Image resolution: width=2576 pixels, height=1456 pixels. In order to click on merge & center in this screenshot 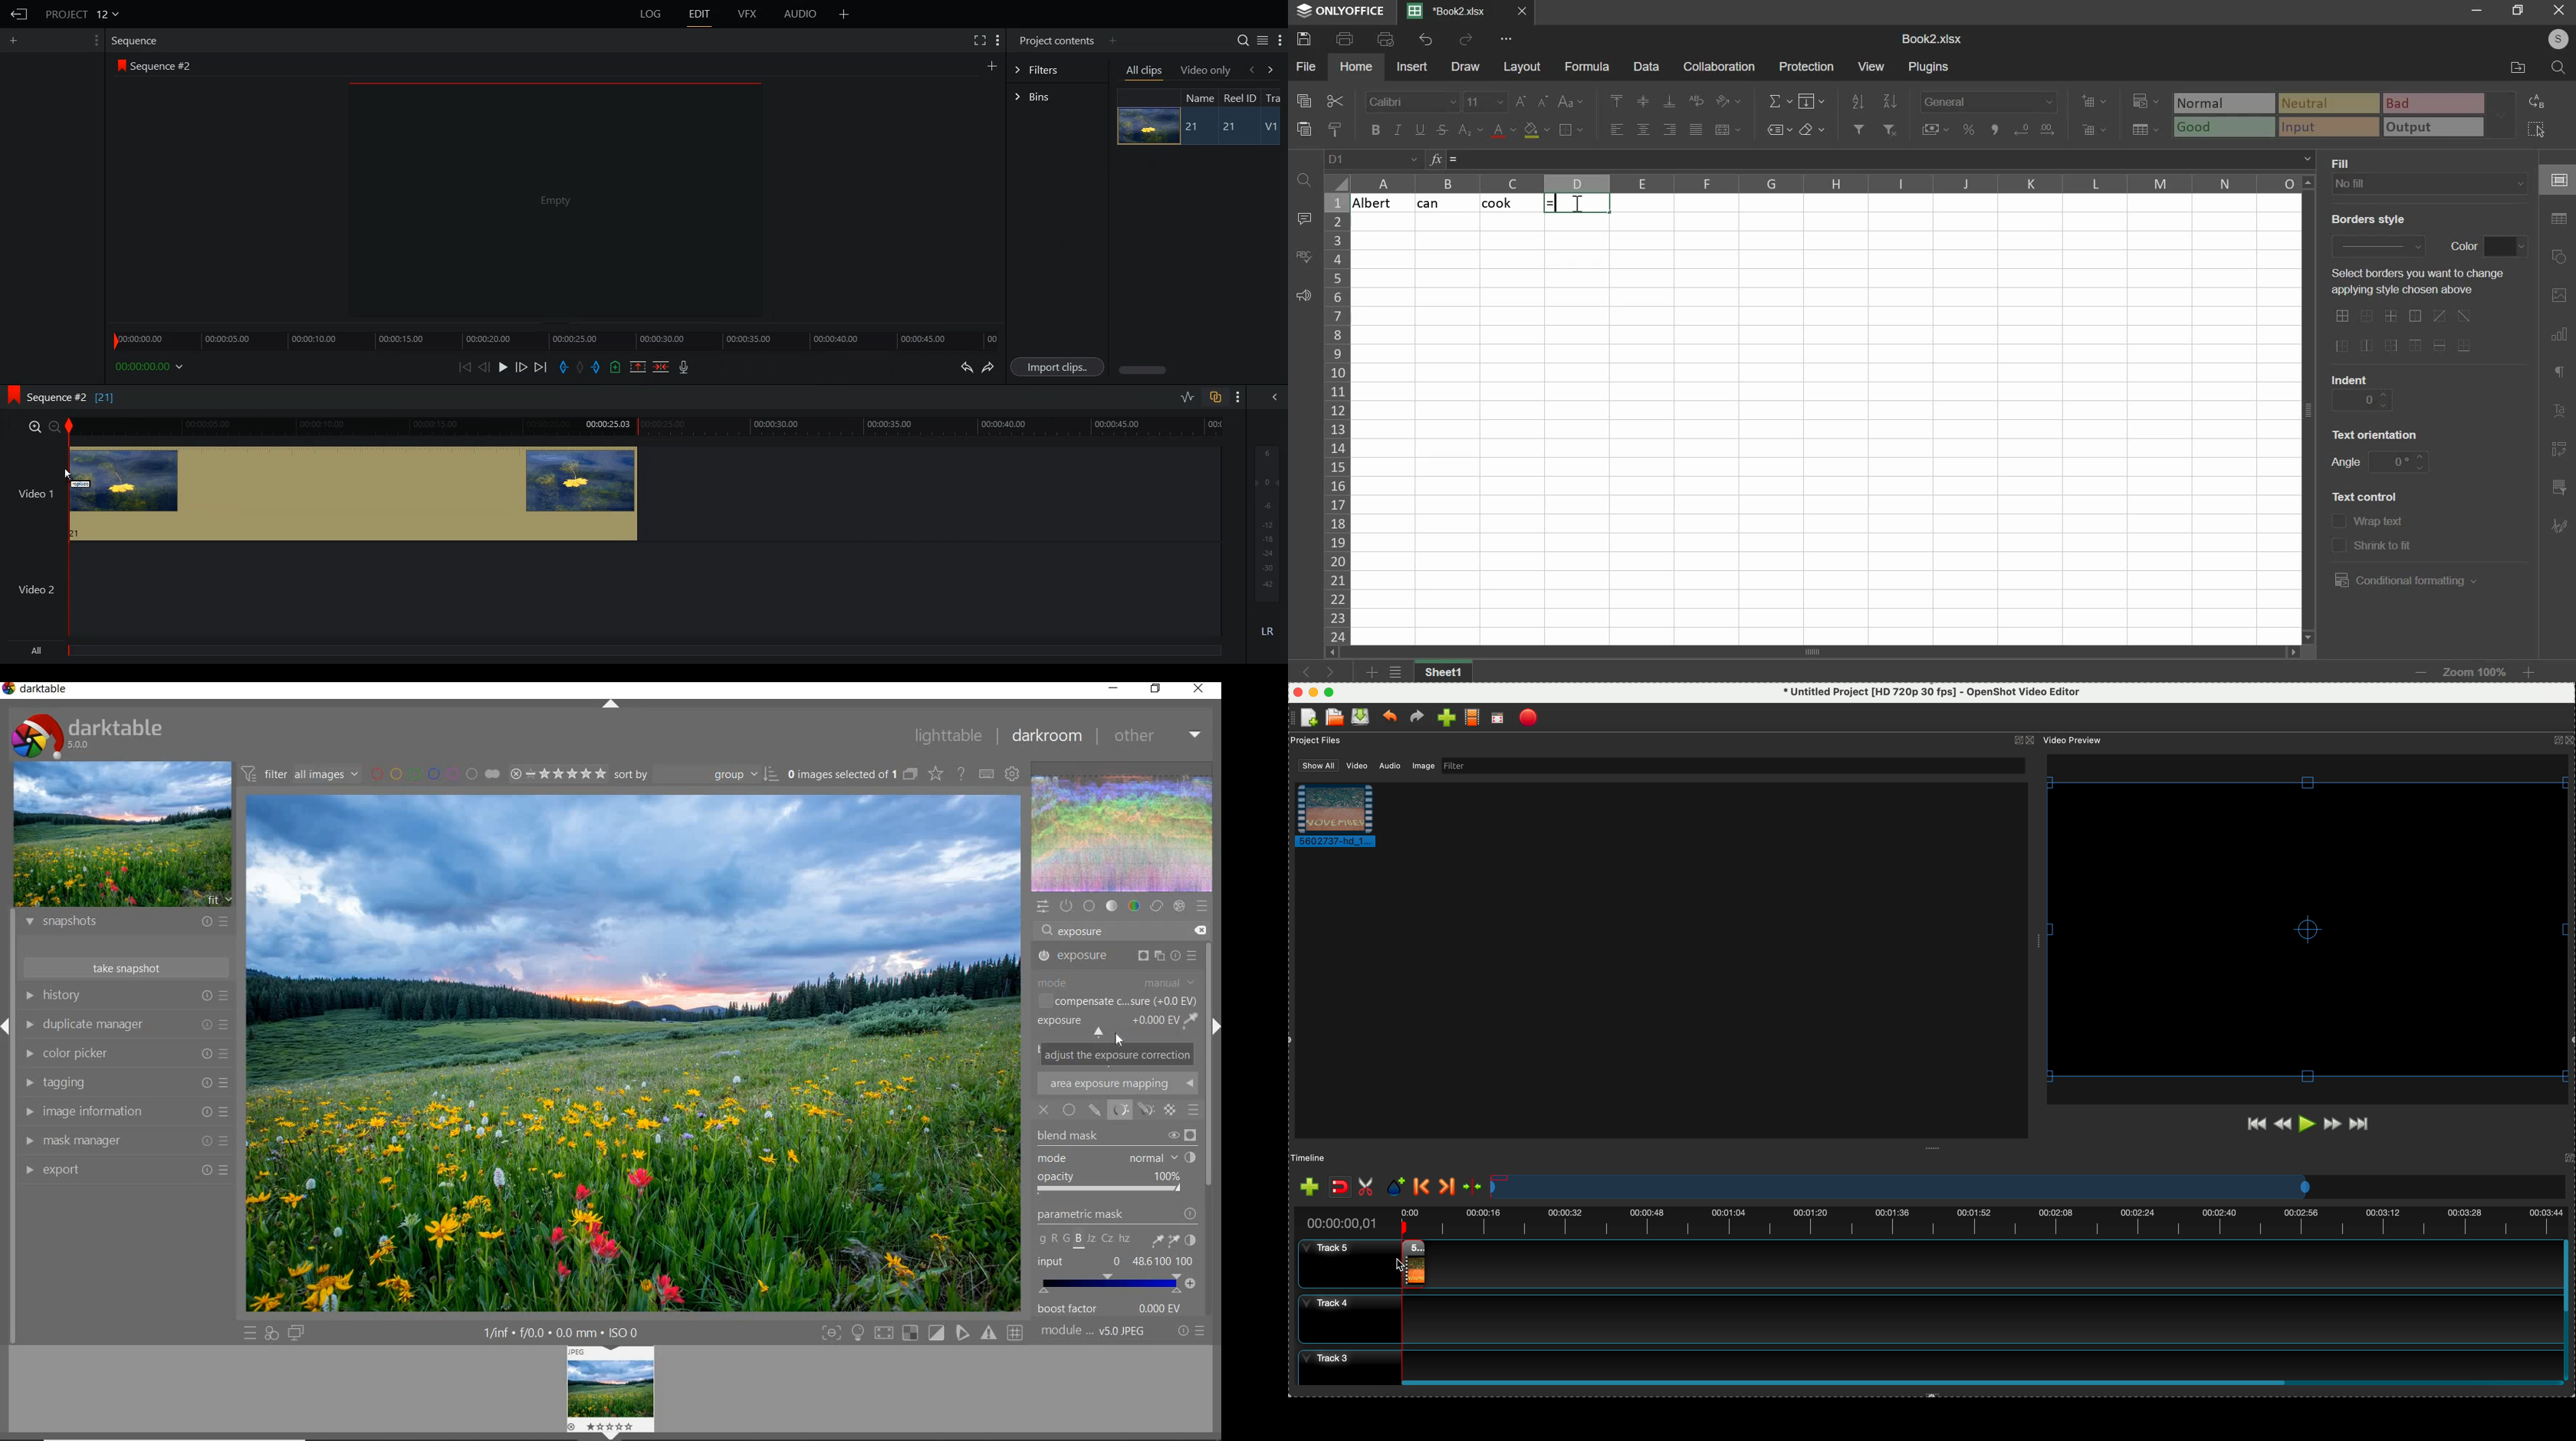, I will do `click(1728, 129)`.